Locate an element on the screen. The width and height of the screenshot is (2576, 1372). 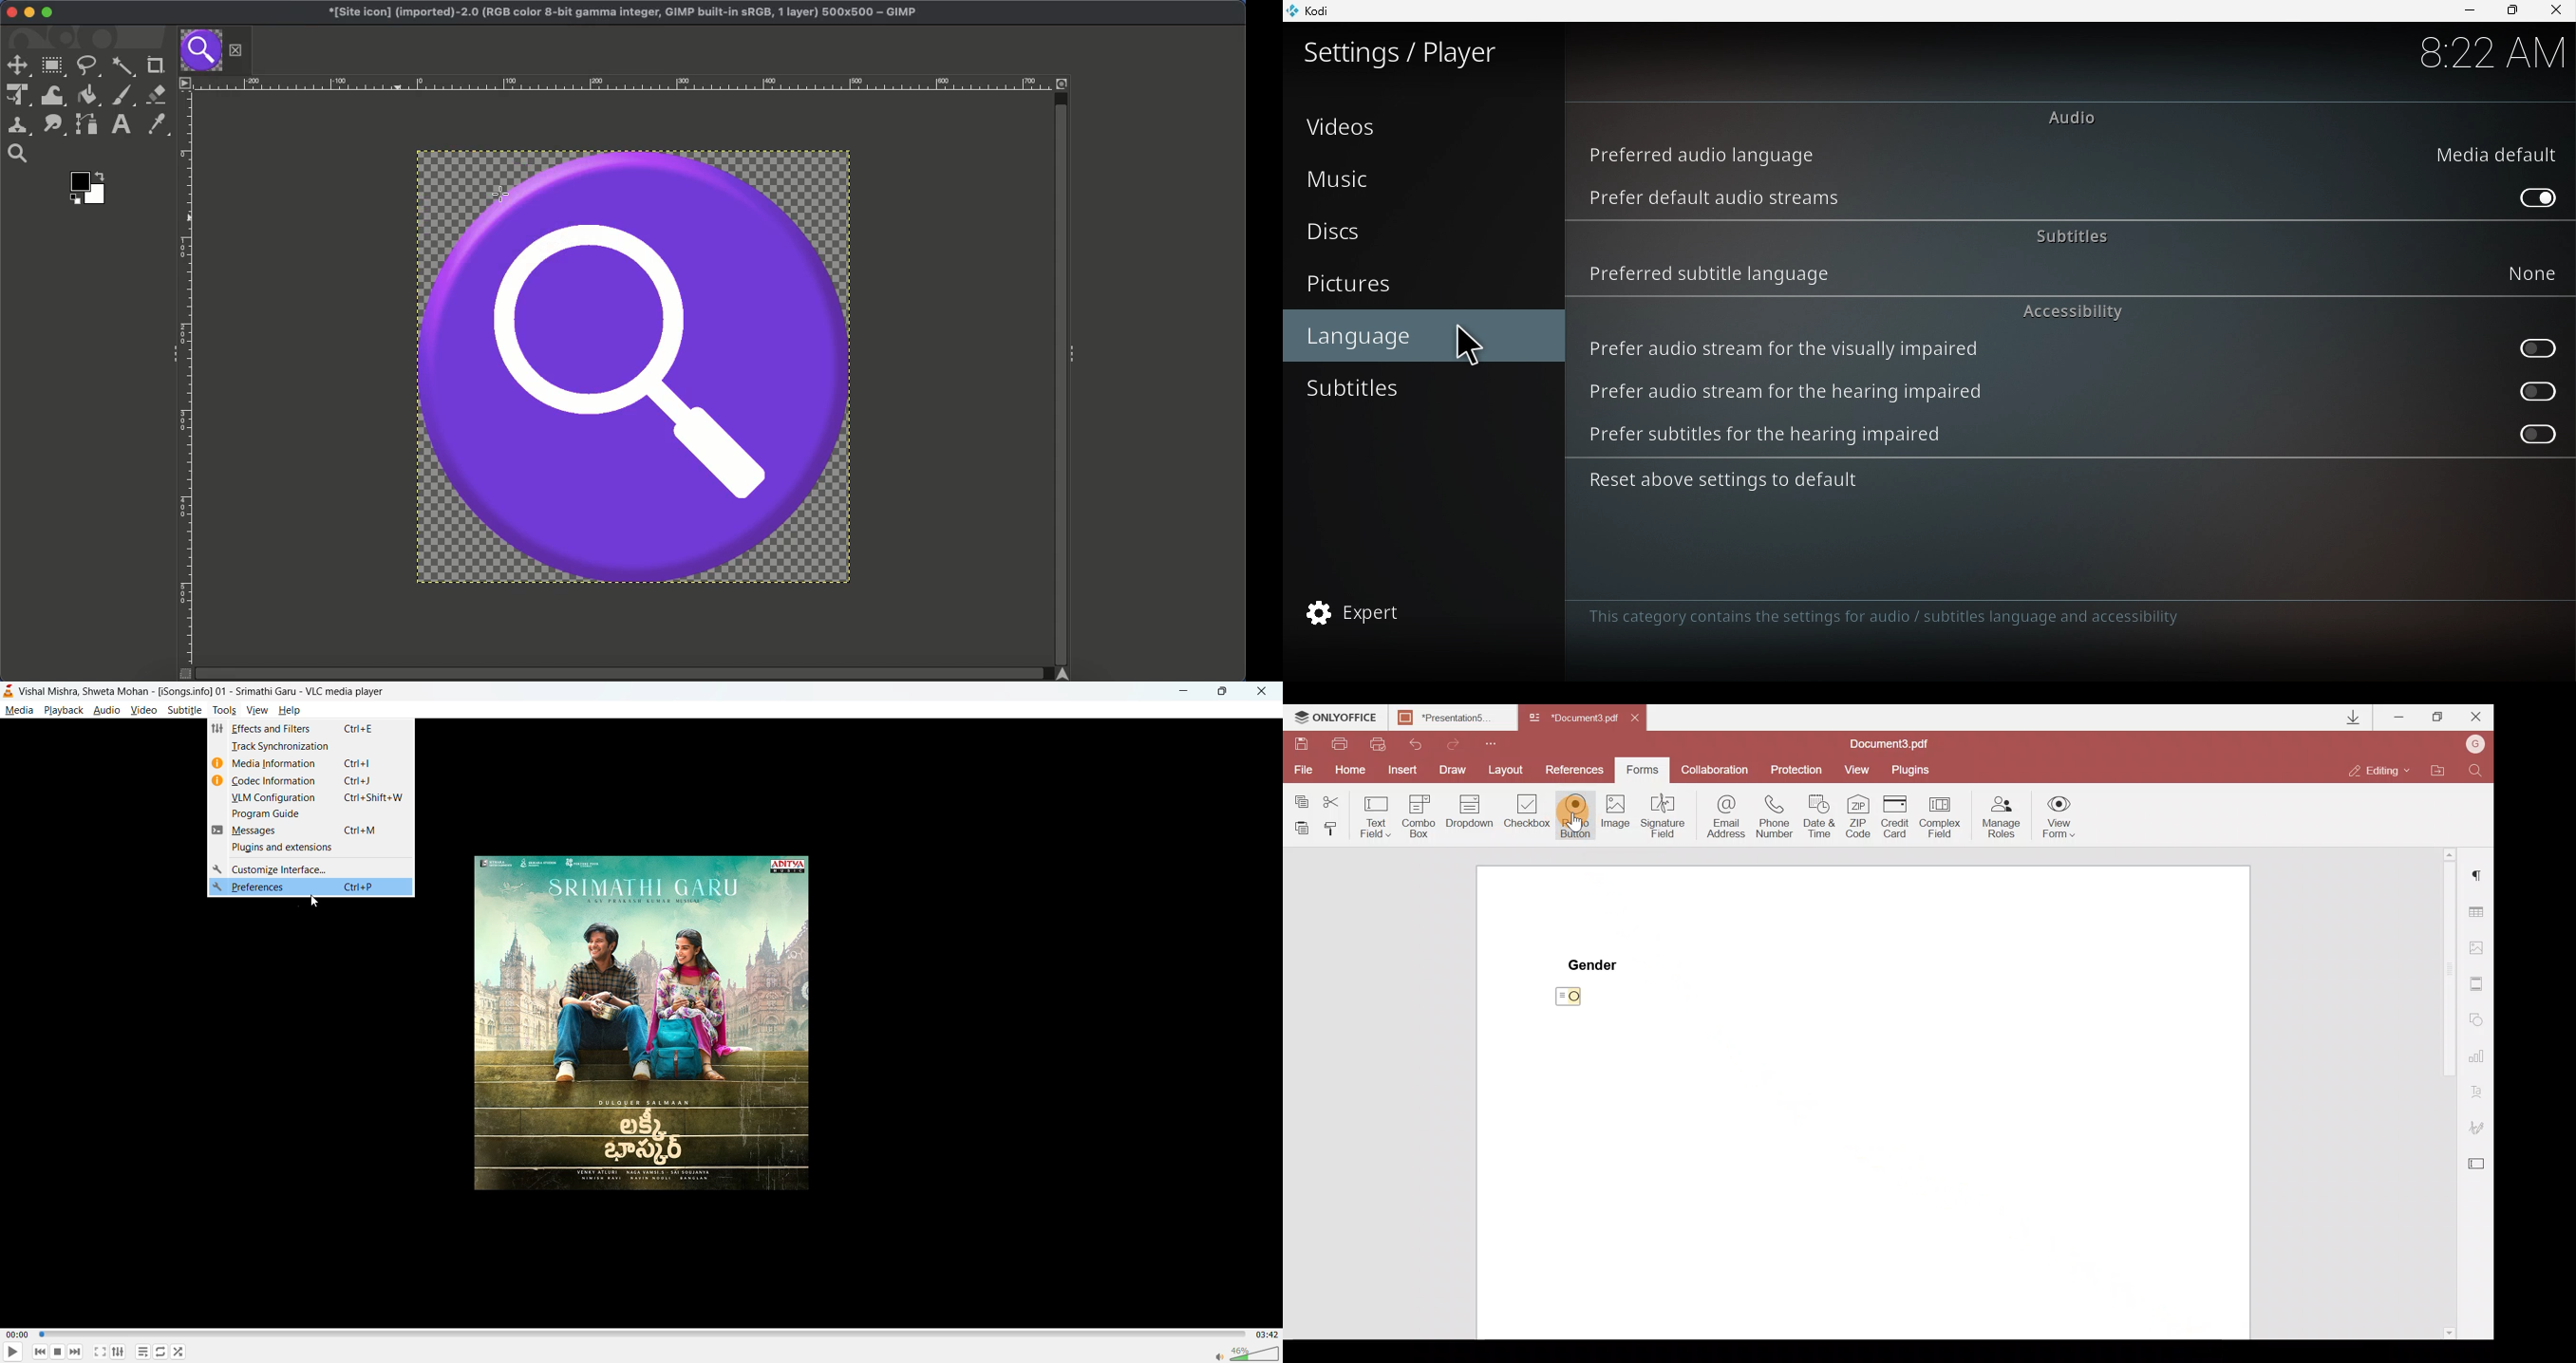
Minimize is located at coordinates (29, 13).